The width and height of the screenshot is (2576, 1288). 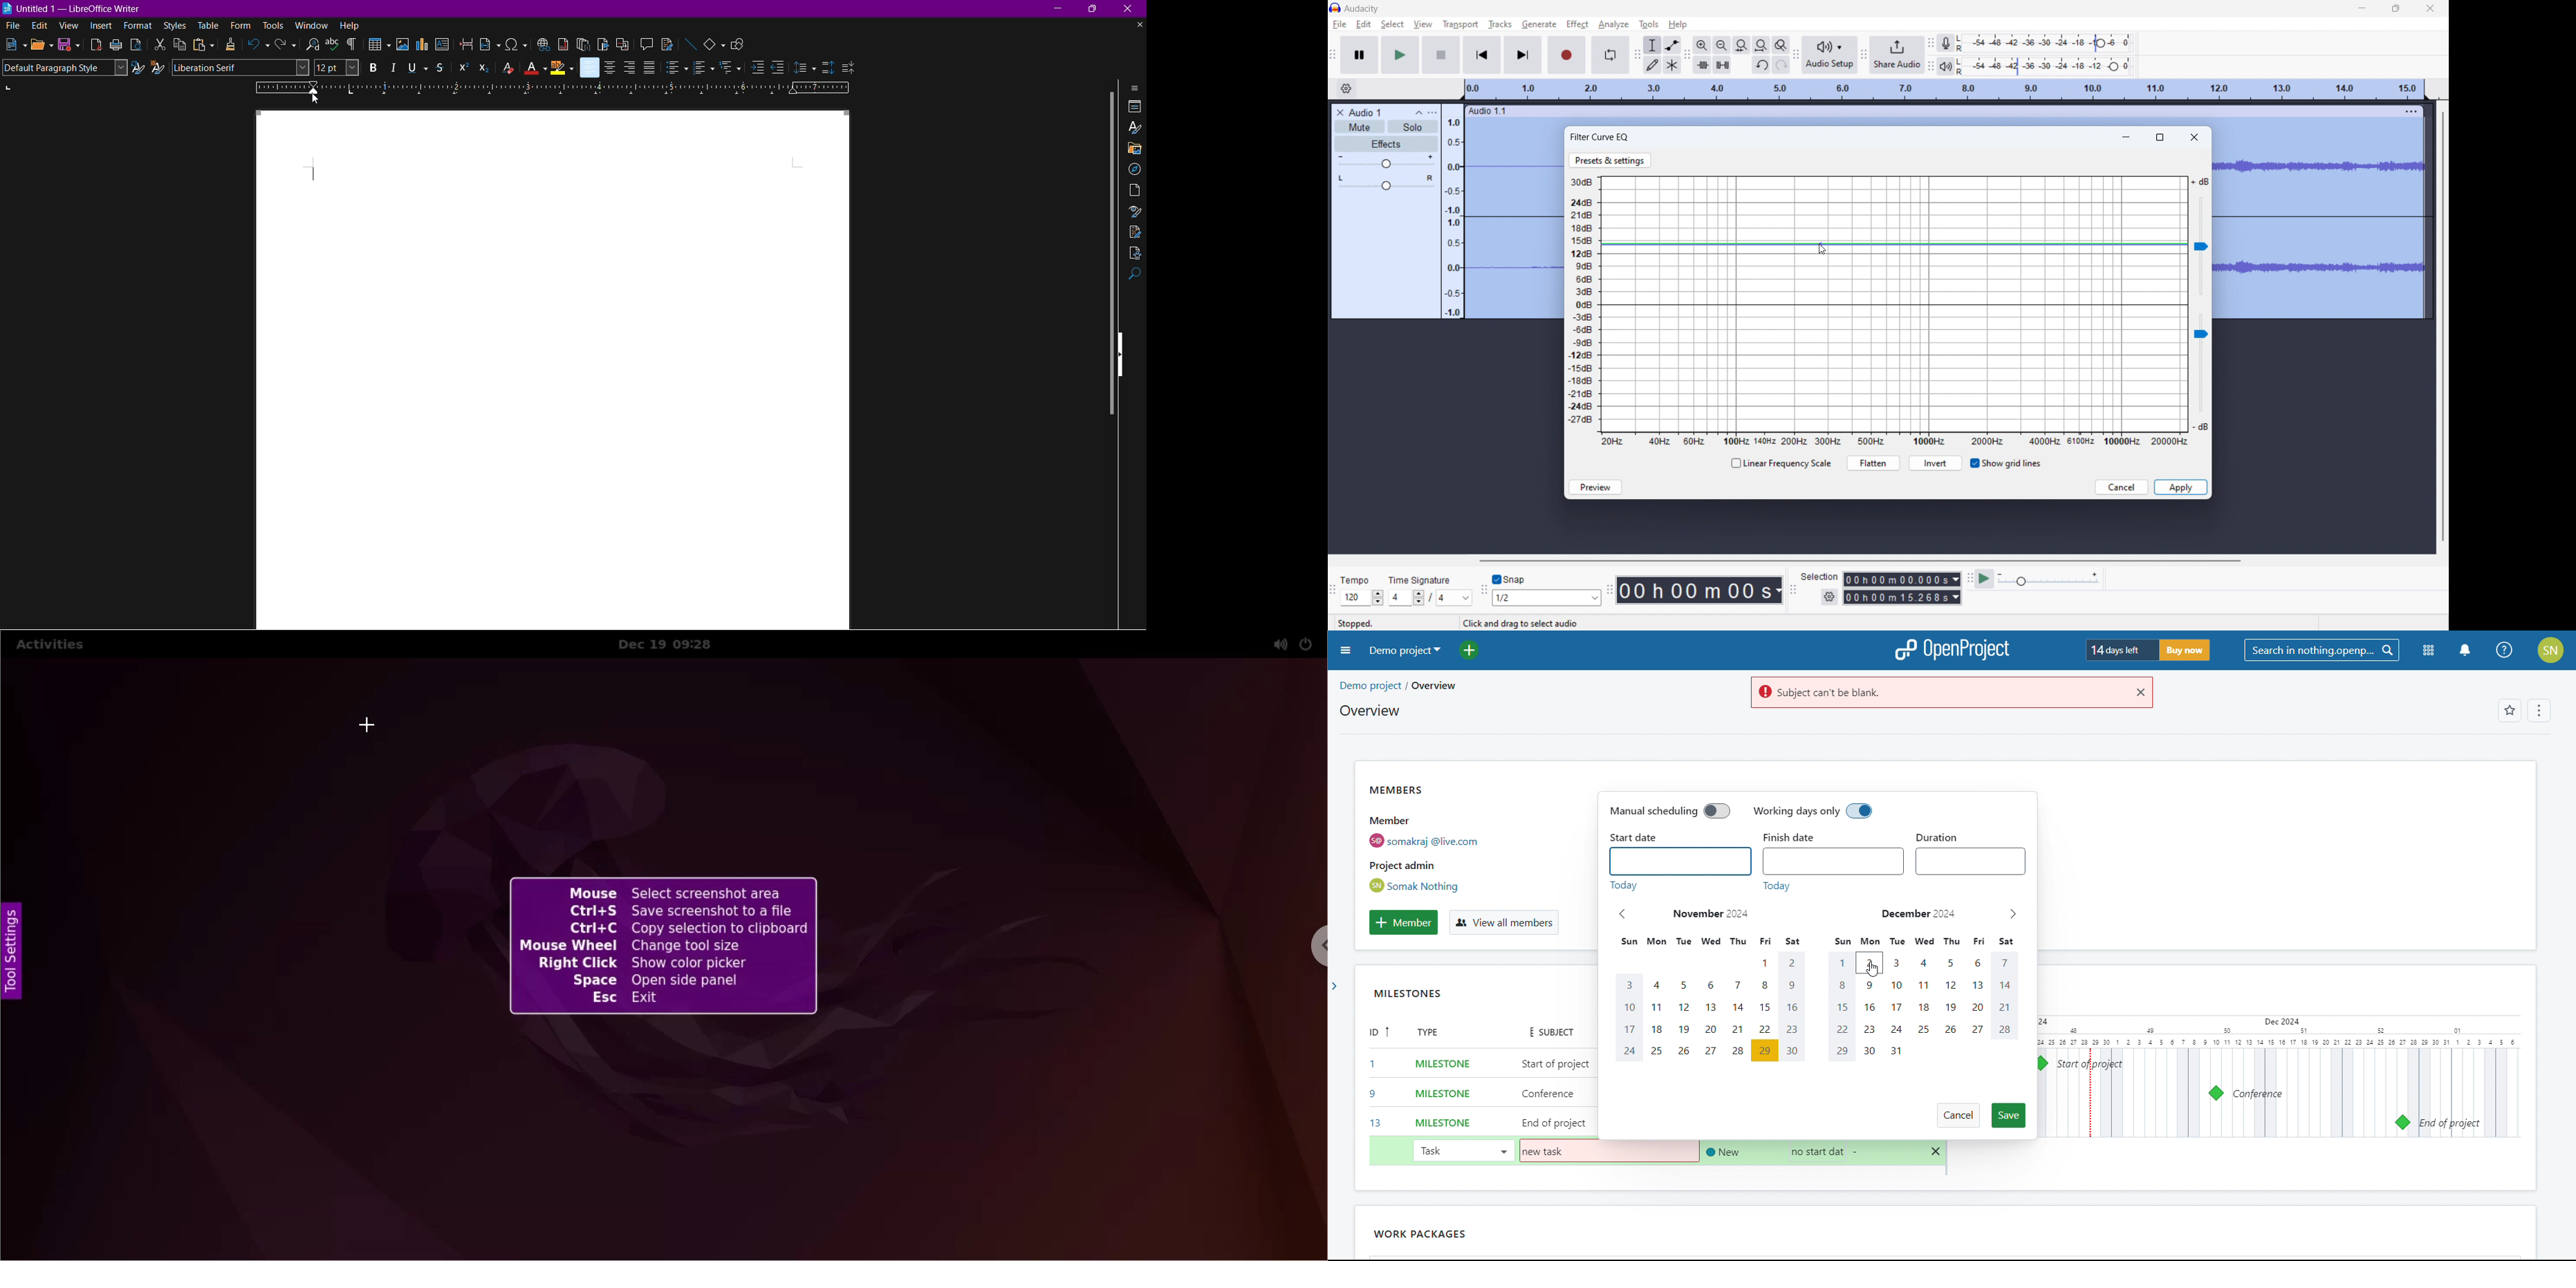 I want to click on previous month, so click(x=1623, y=914).